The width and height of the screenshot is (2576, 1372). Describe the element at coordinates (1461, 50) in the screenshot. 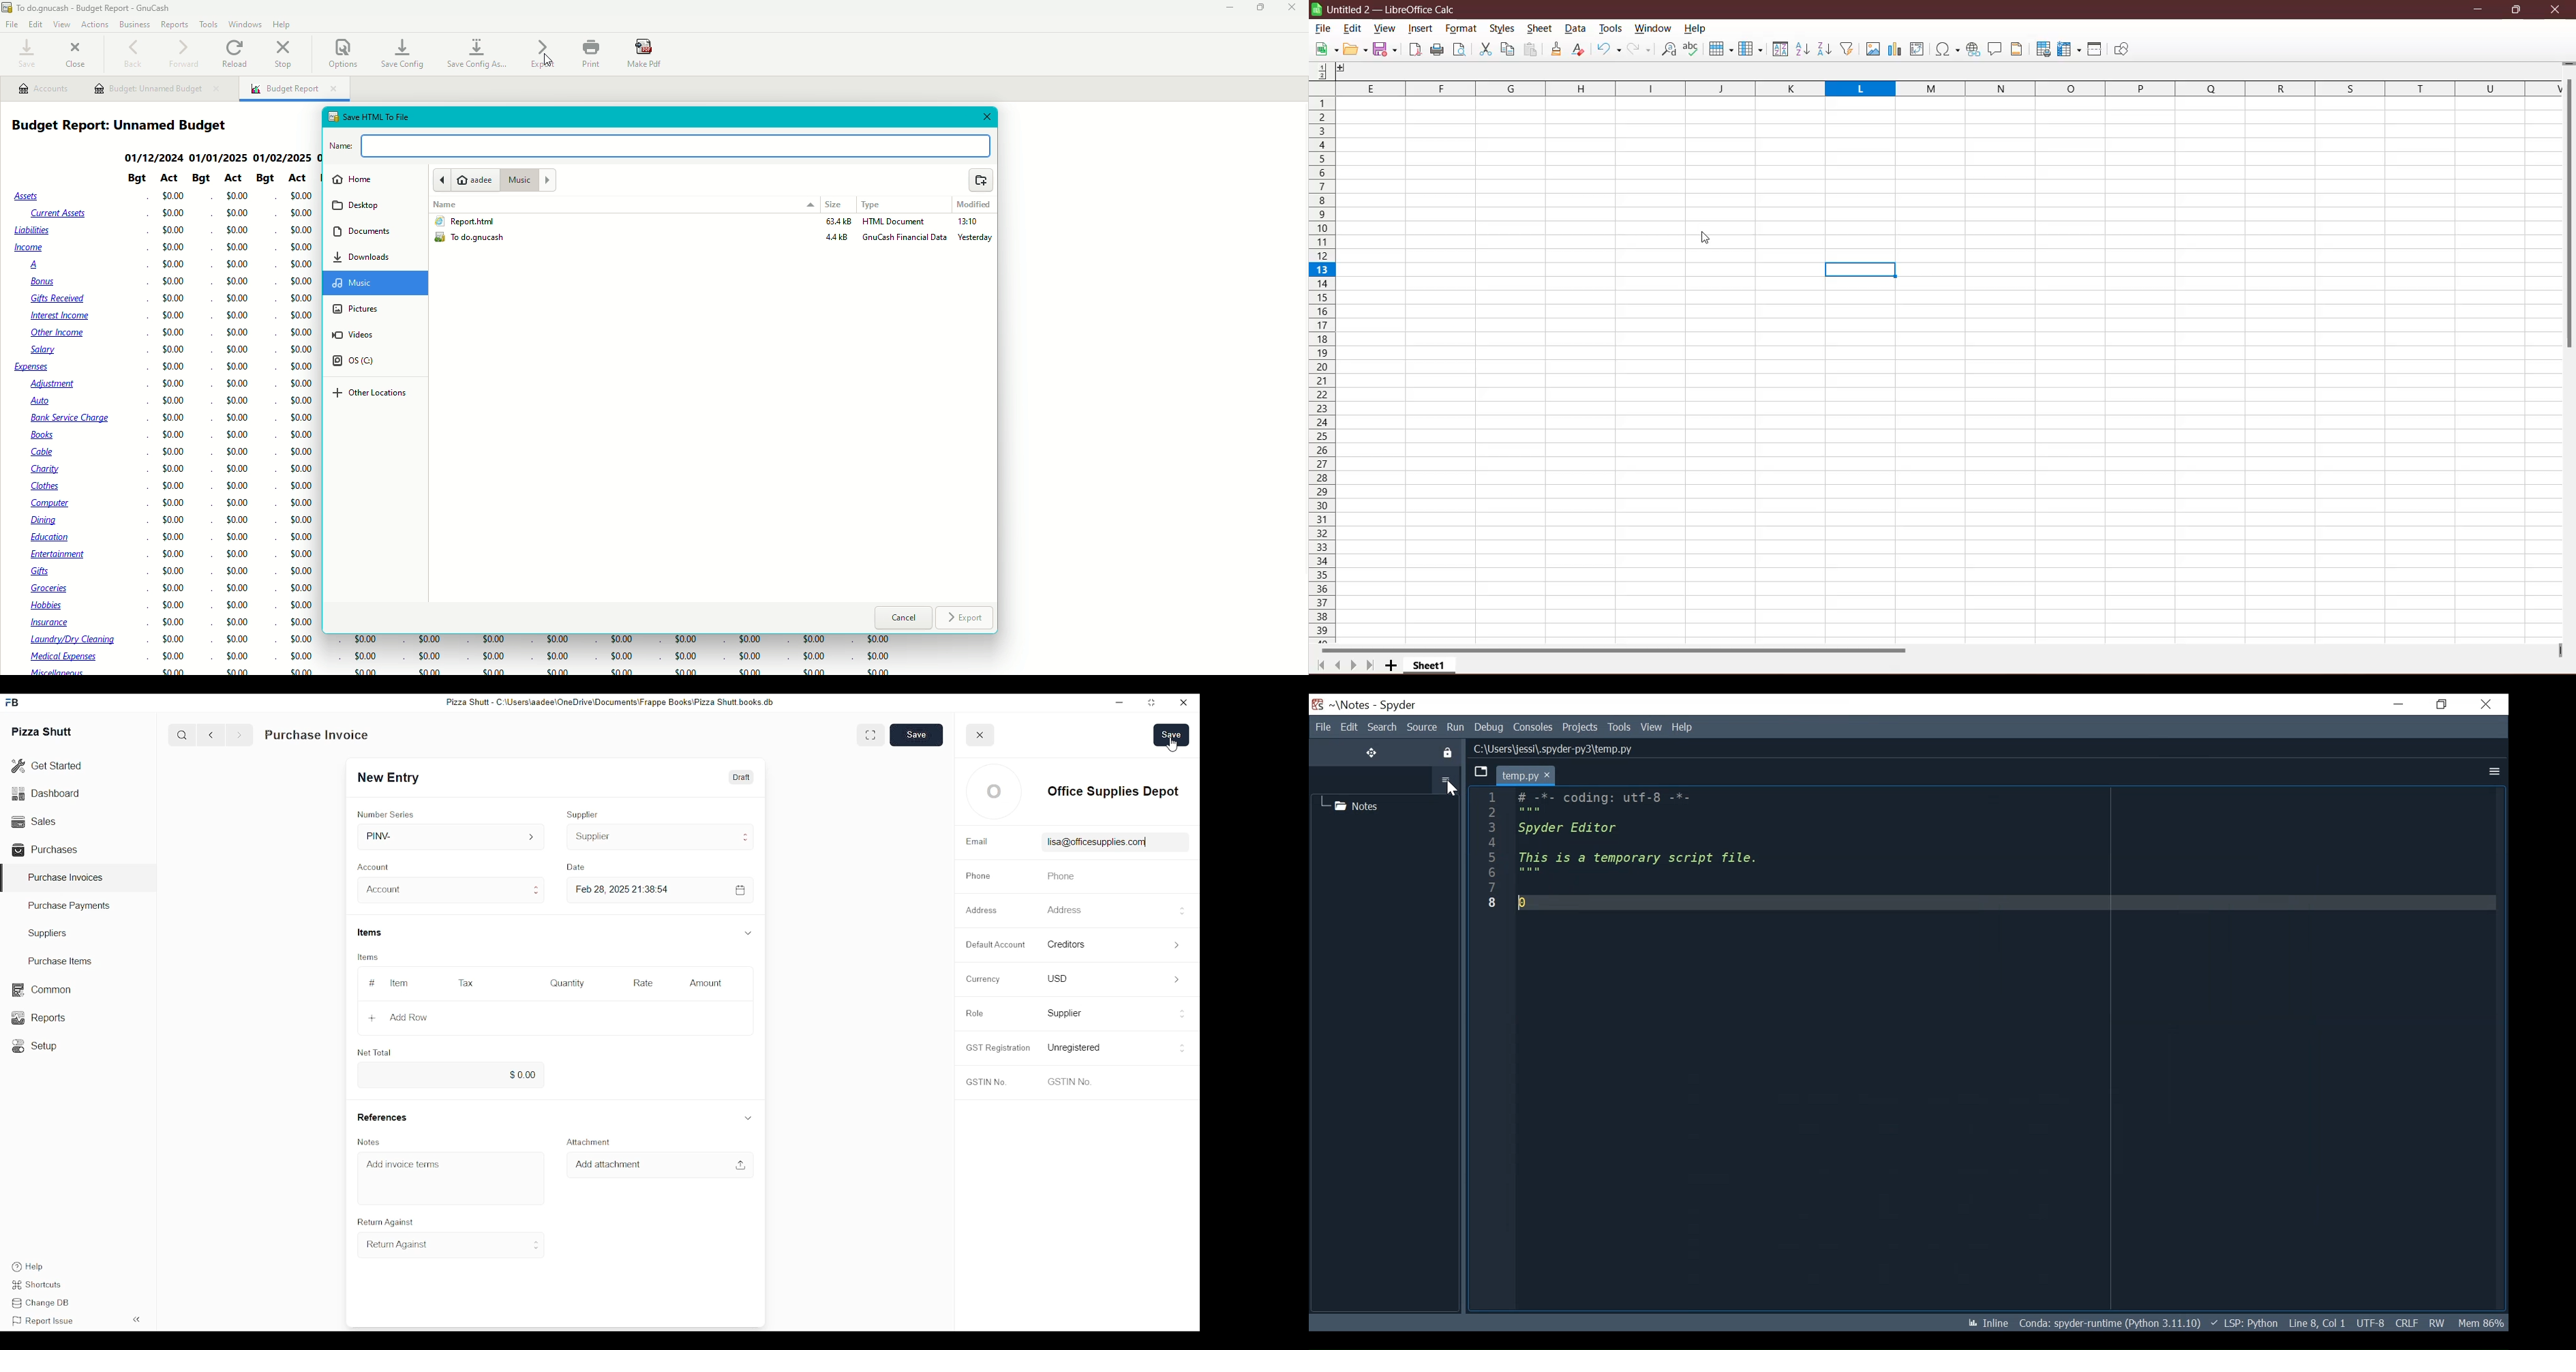

I see `Toggle Print Preview` at that location.